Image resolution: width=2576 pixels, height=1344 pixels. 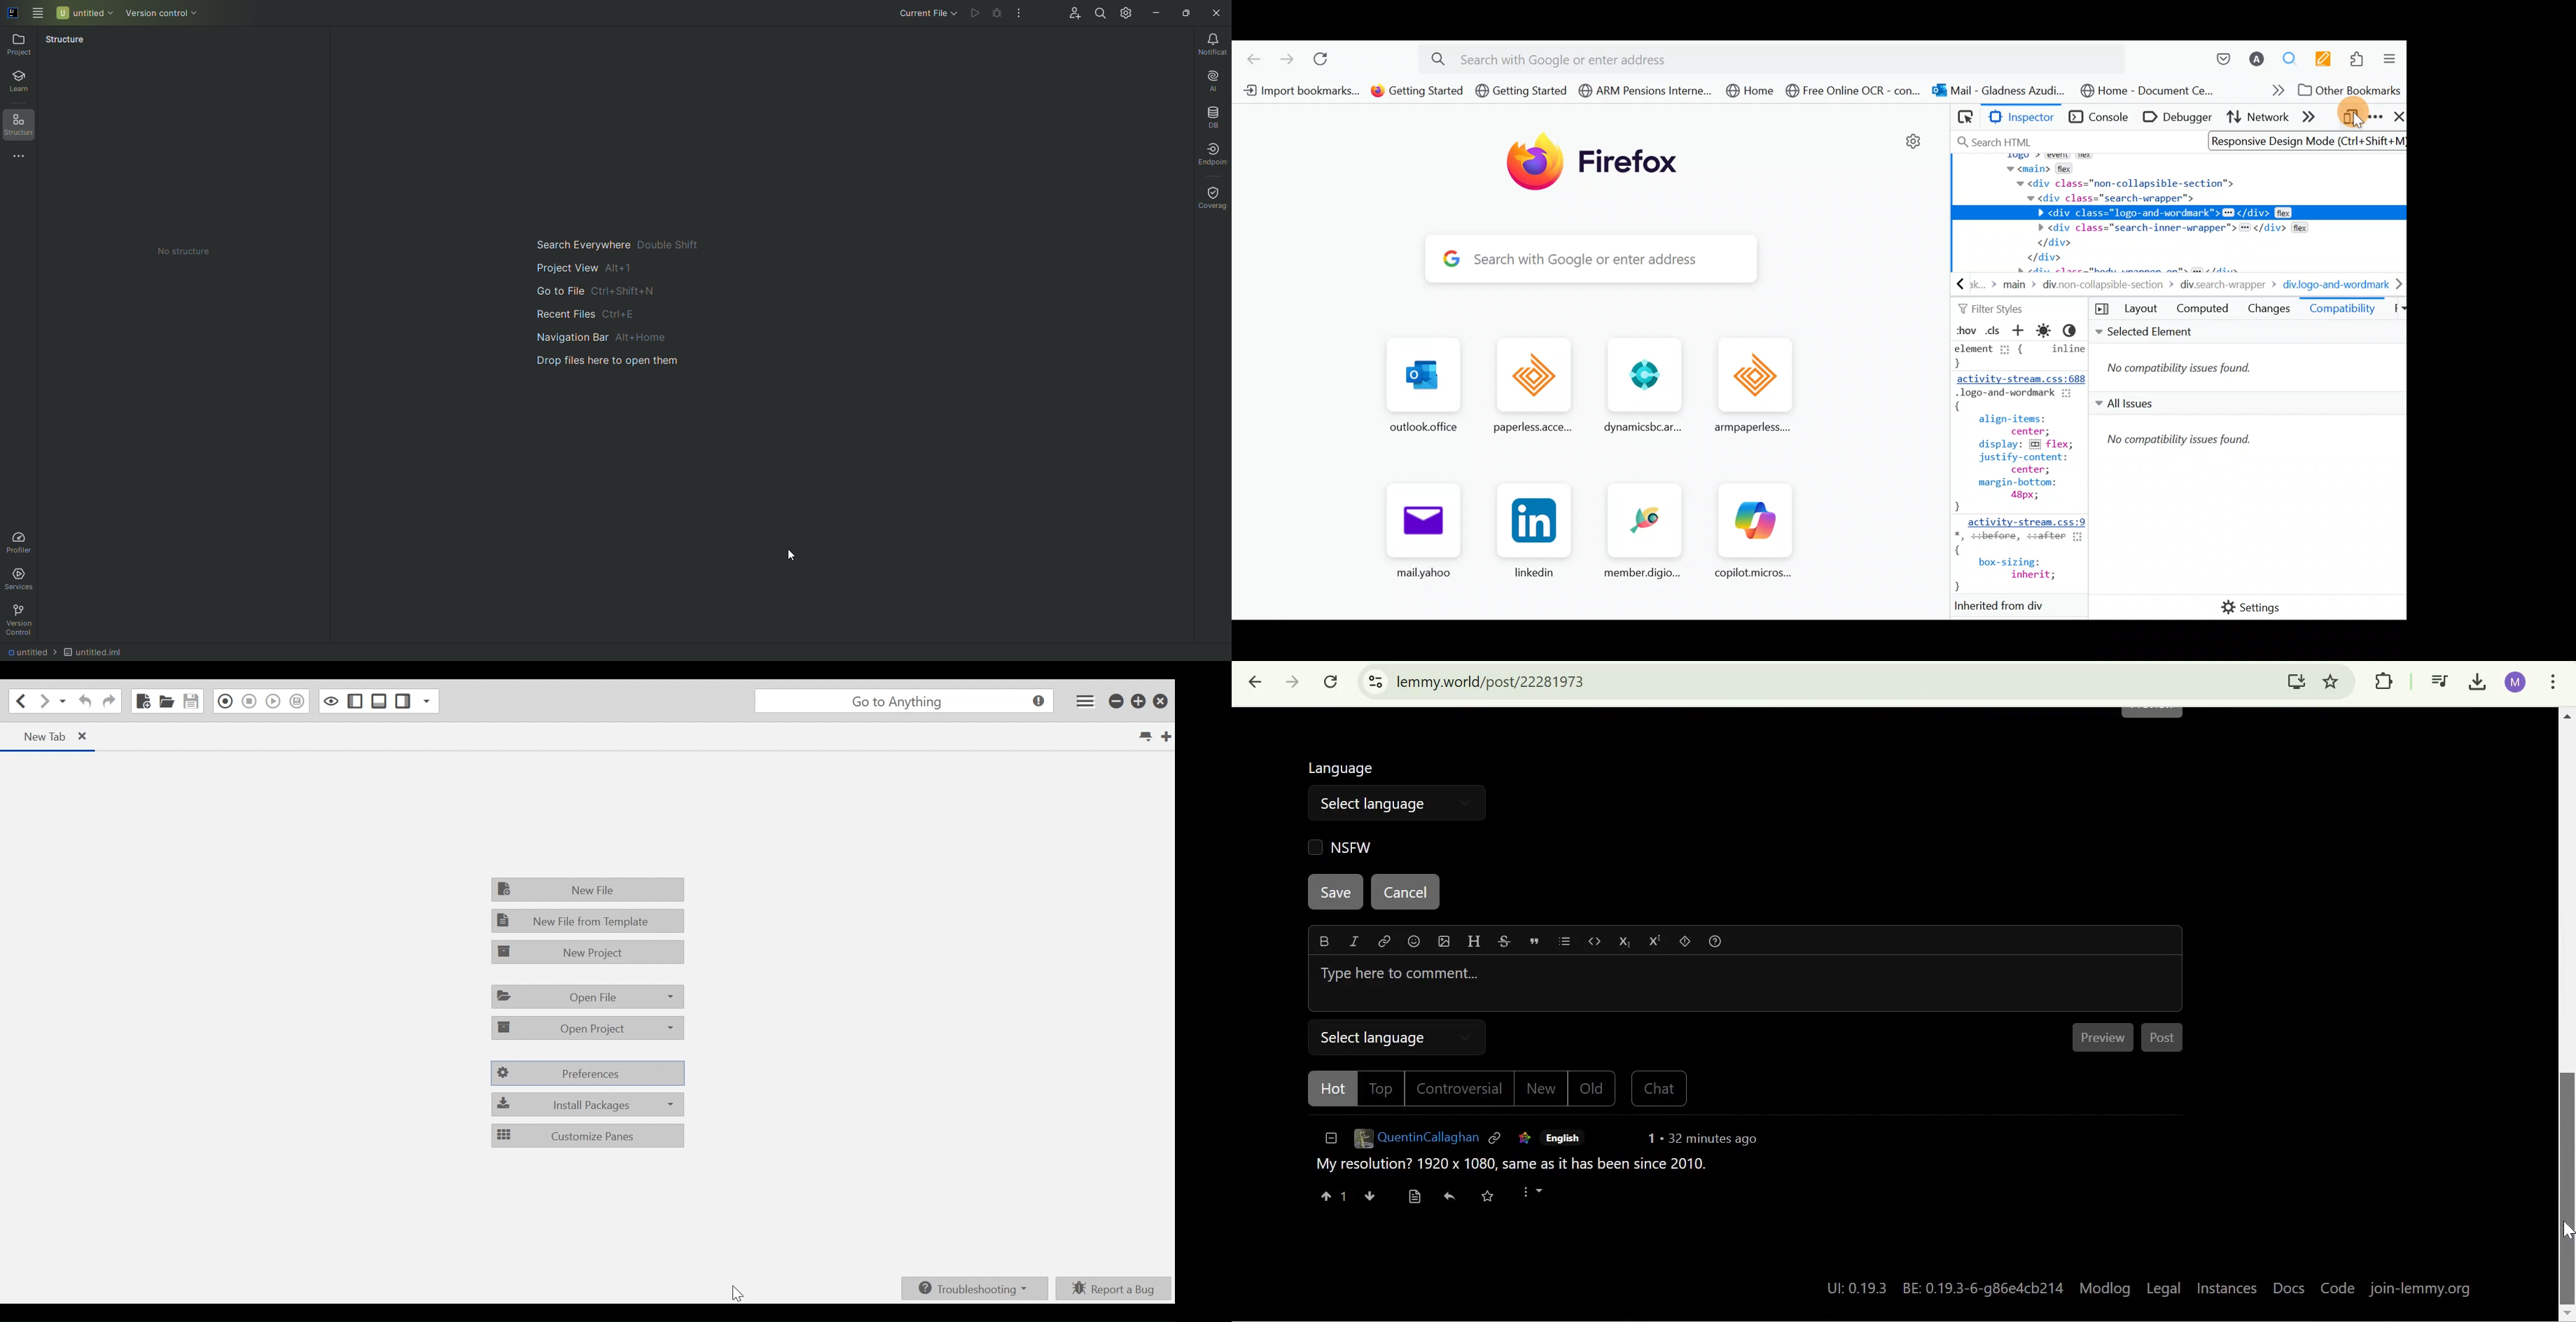 What do you see at coordinates (906, 701) in the screenshot?
I see `Application menu` at bounding box center [906, 701].